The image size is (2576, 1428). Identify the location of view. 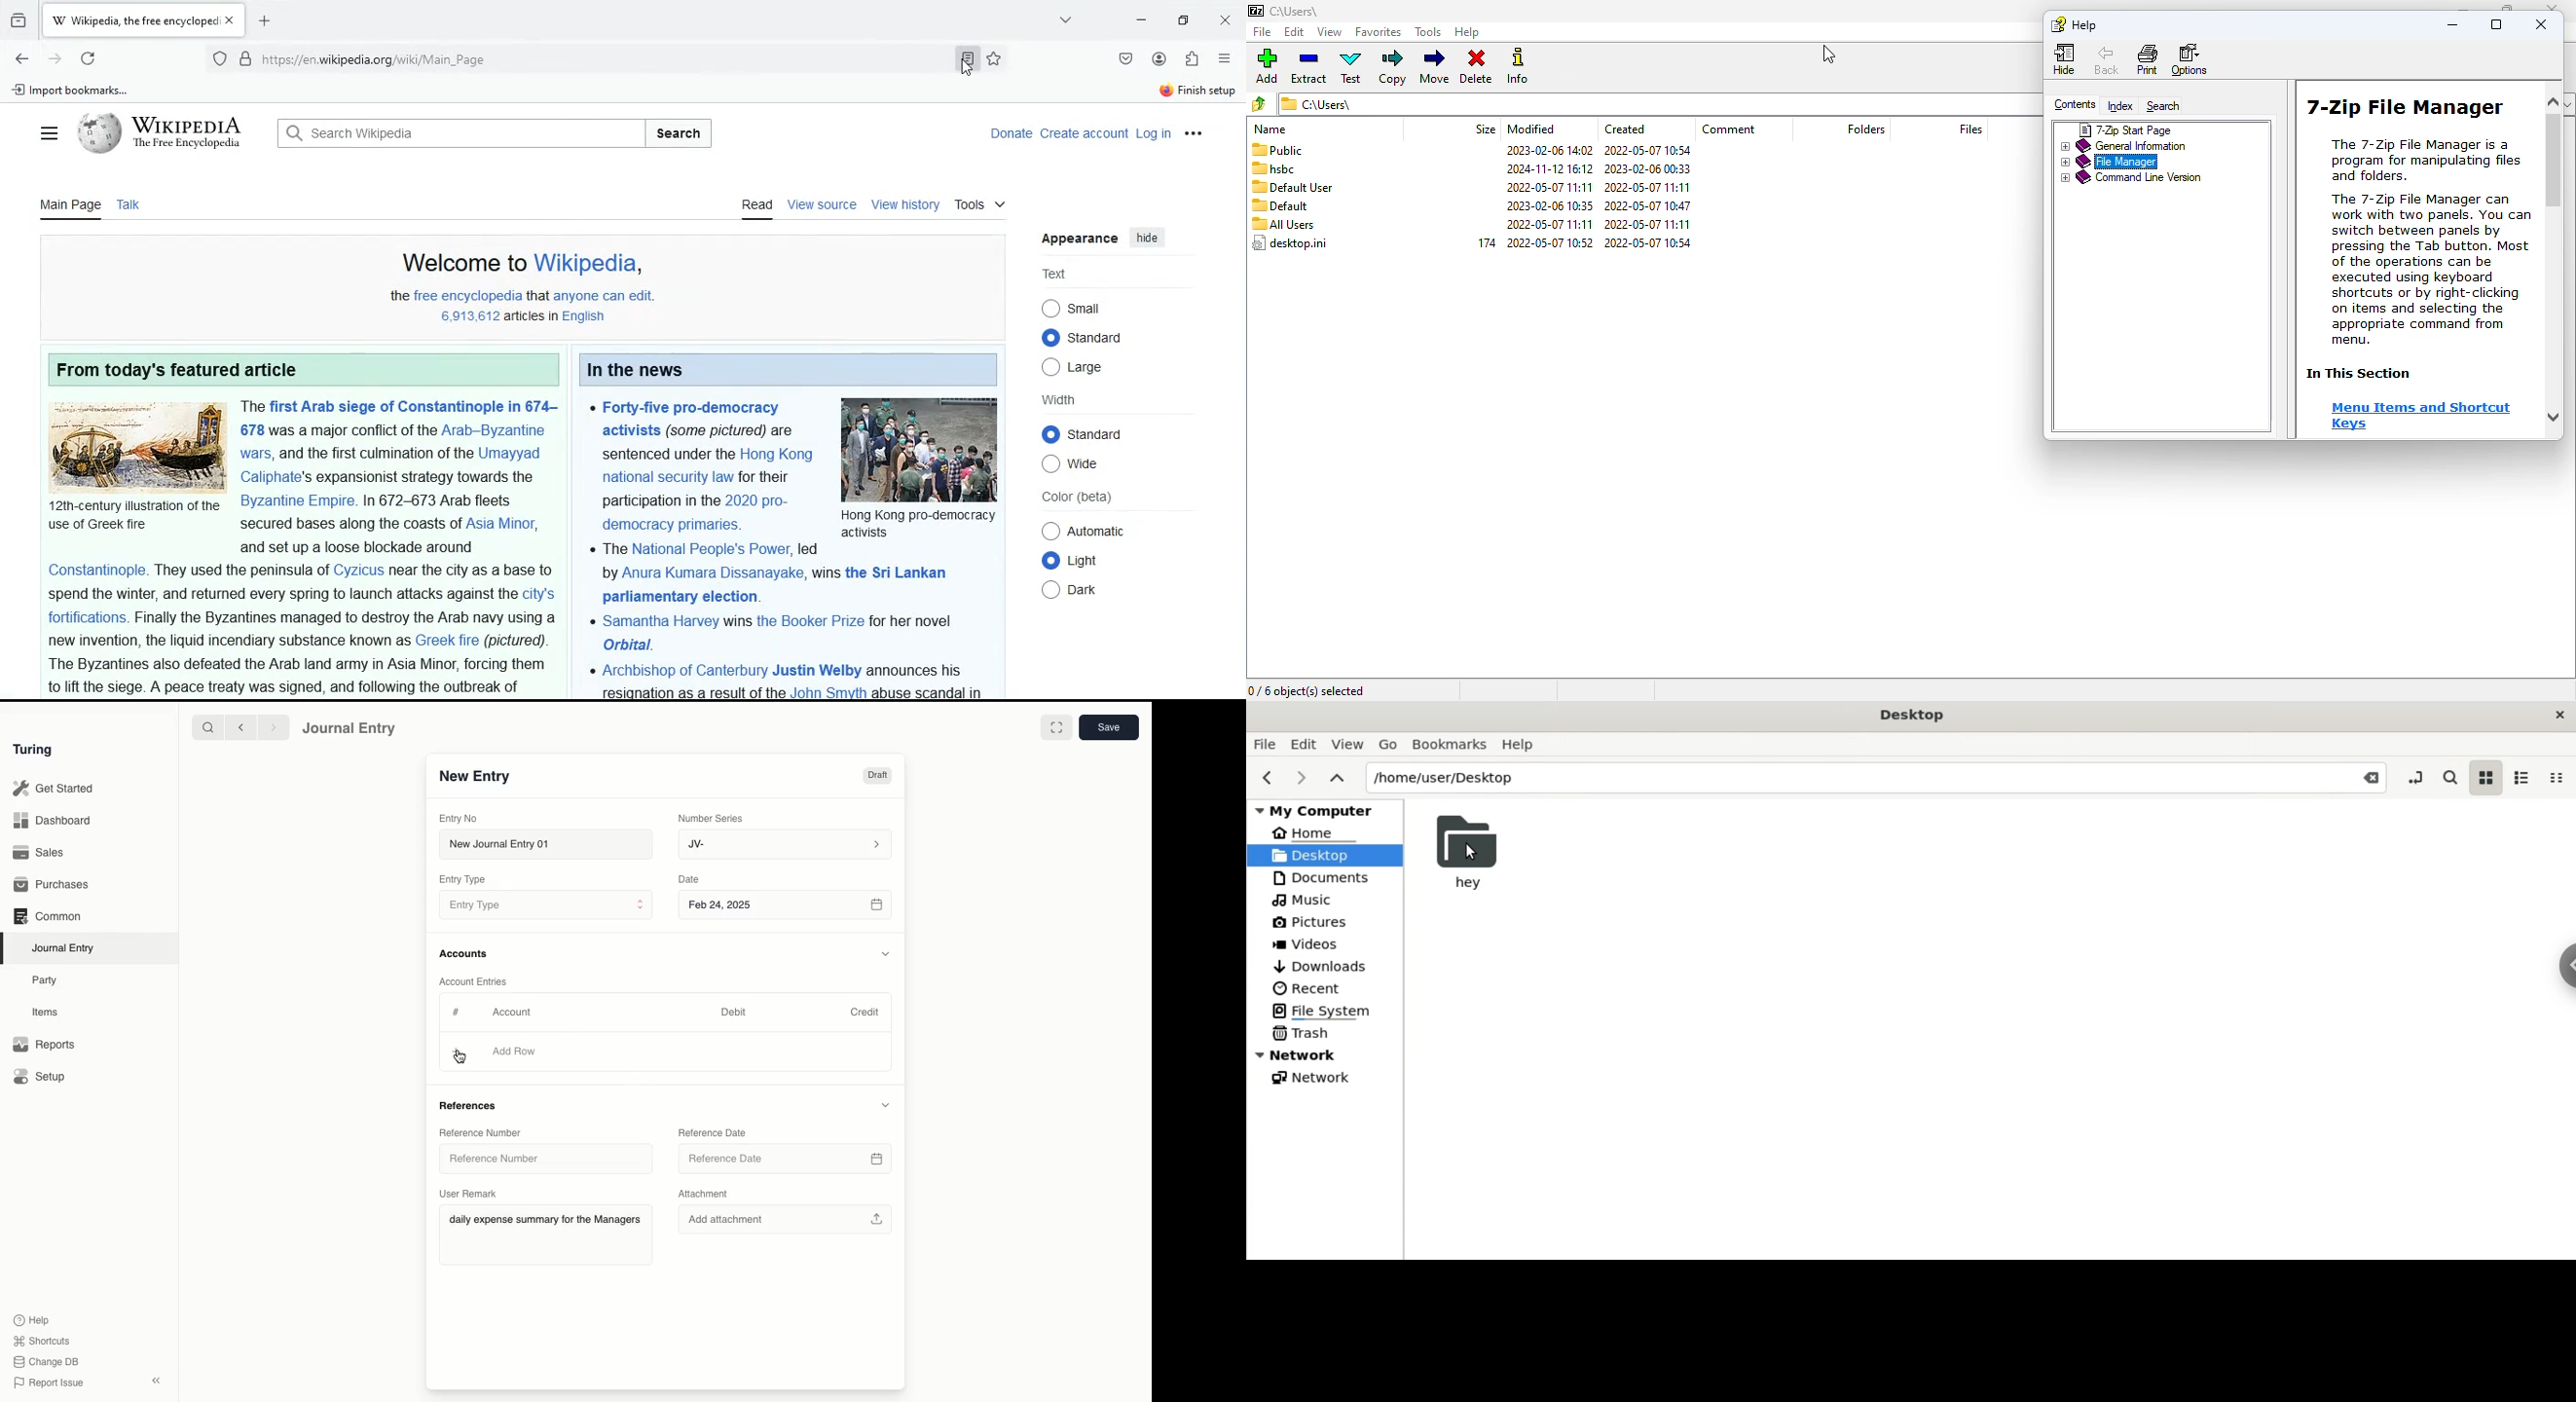
(1067, 23).